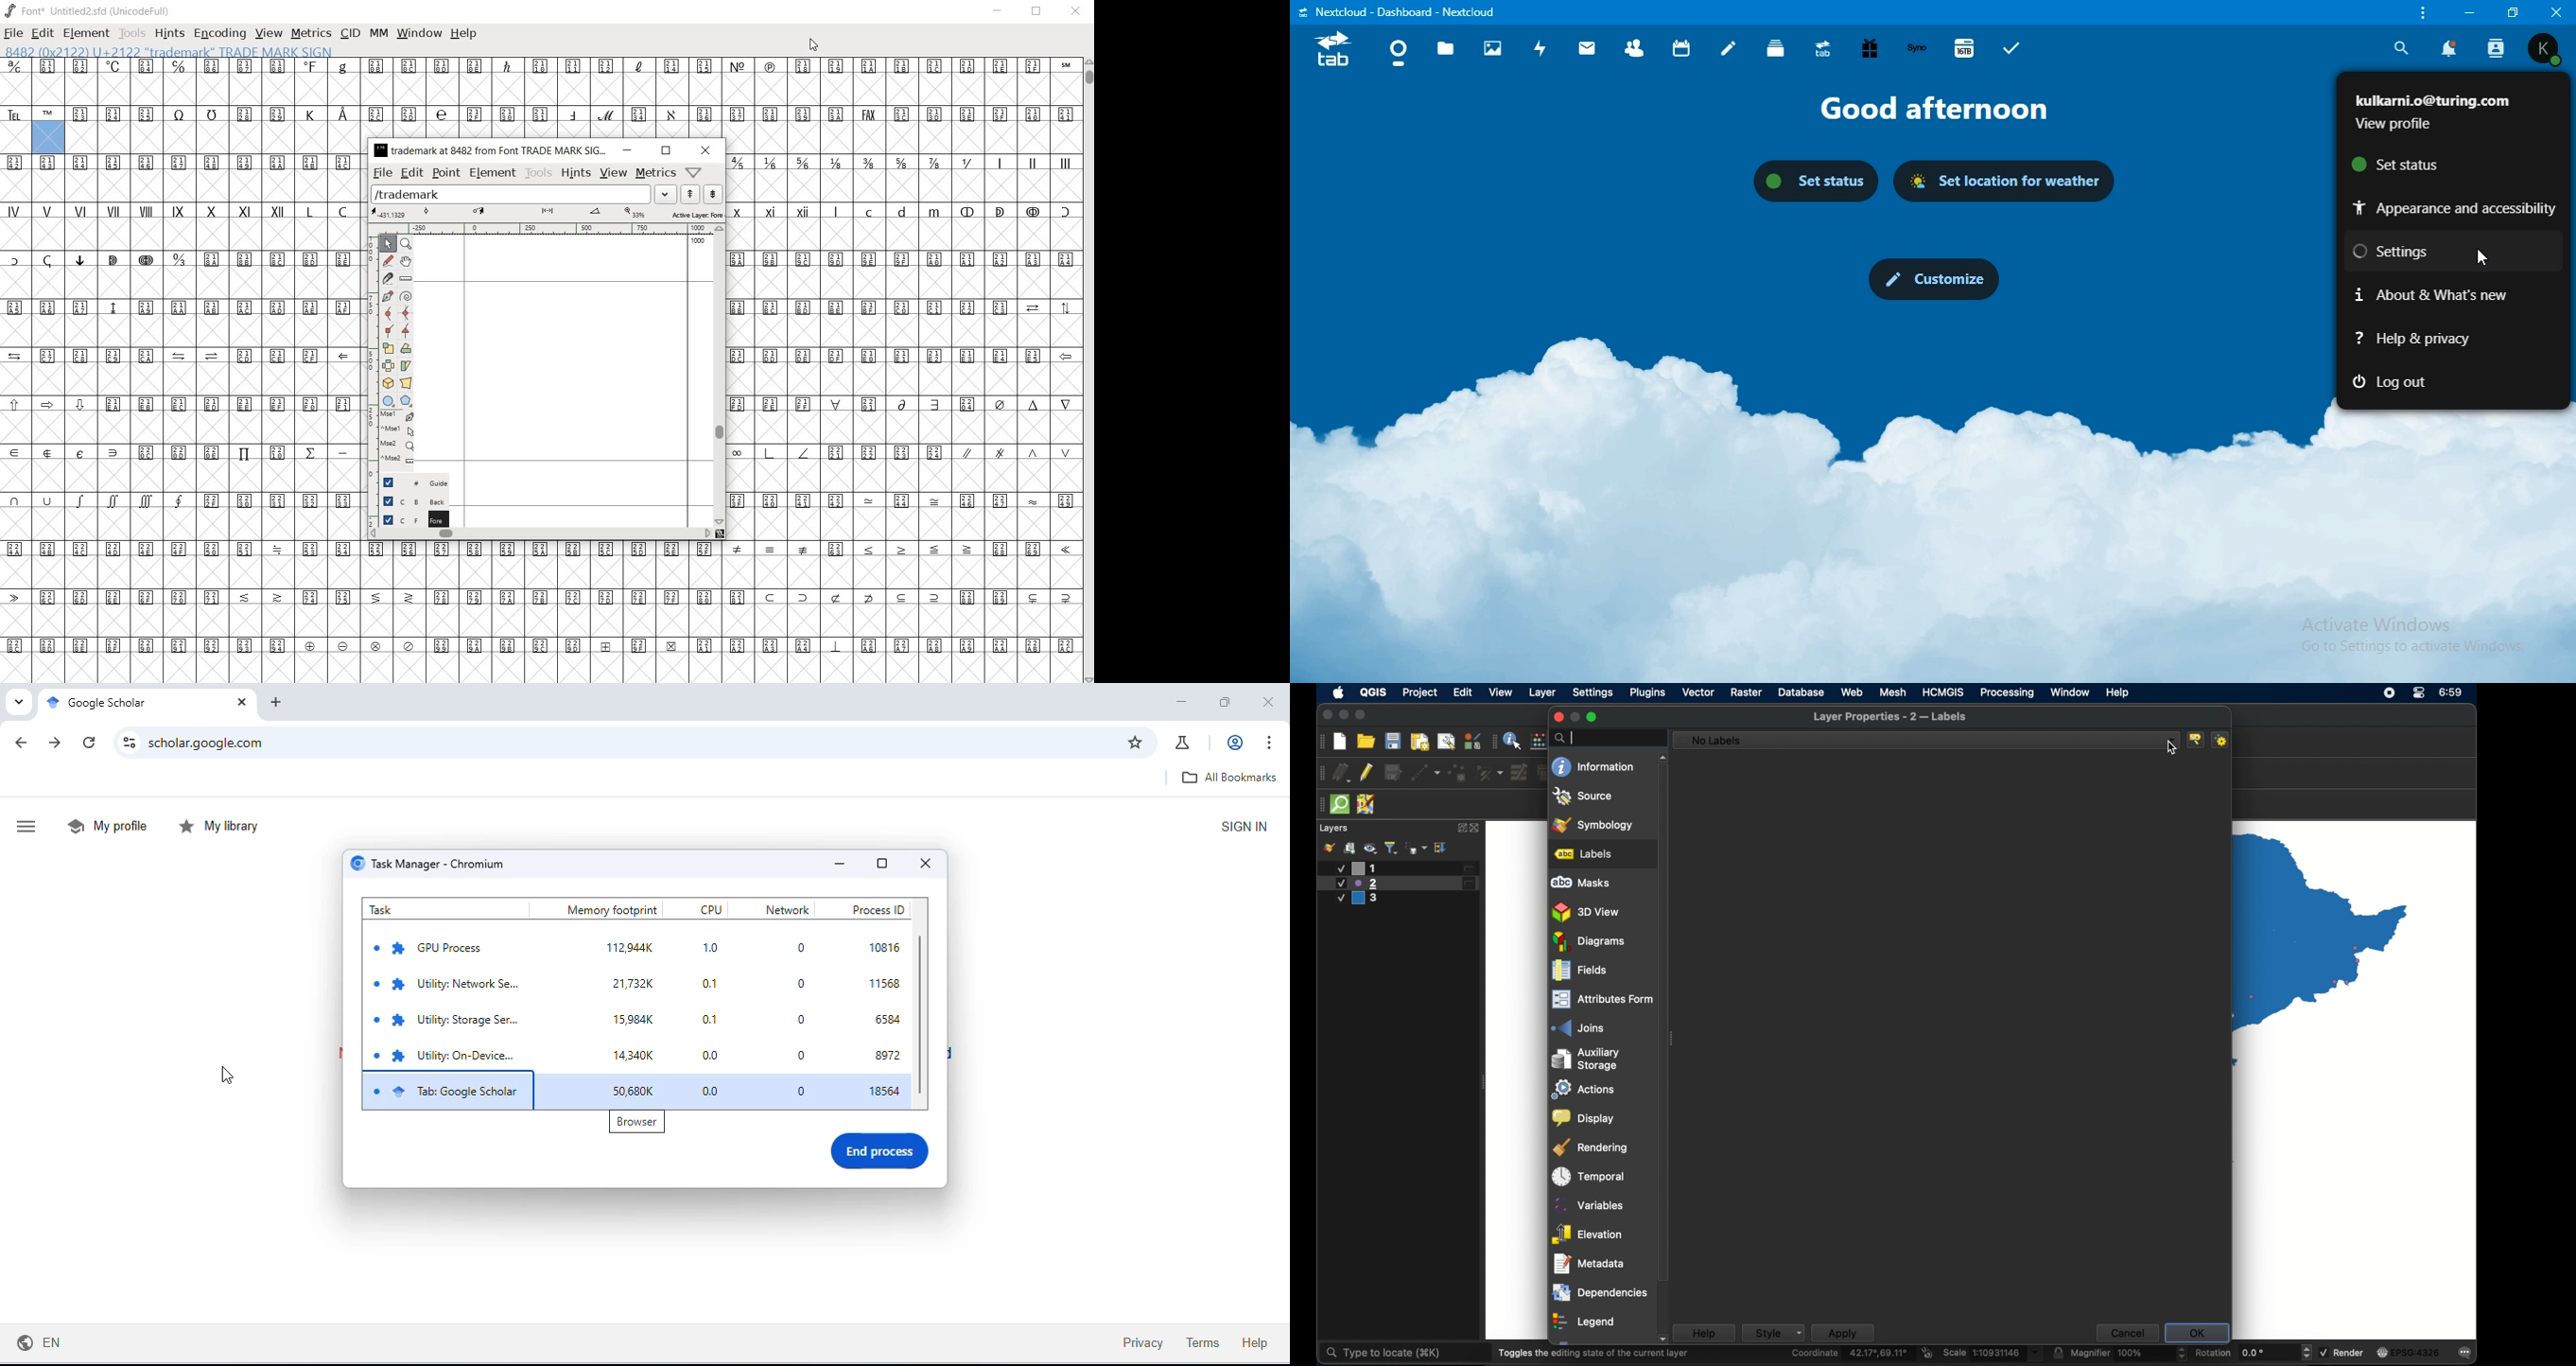 The width and height of the screenshot is (2576, 1372). I want to click on utility storage service, so click(455, 1021).